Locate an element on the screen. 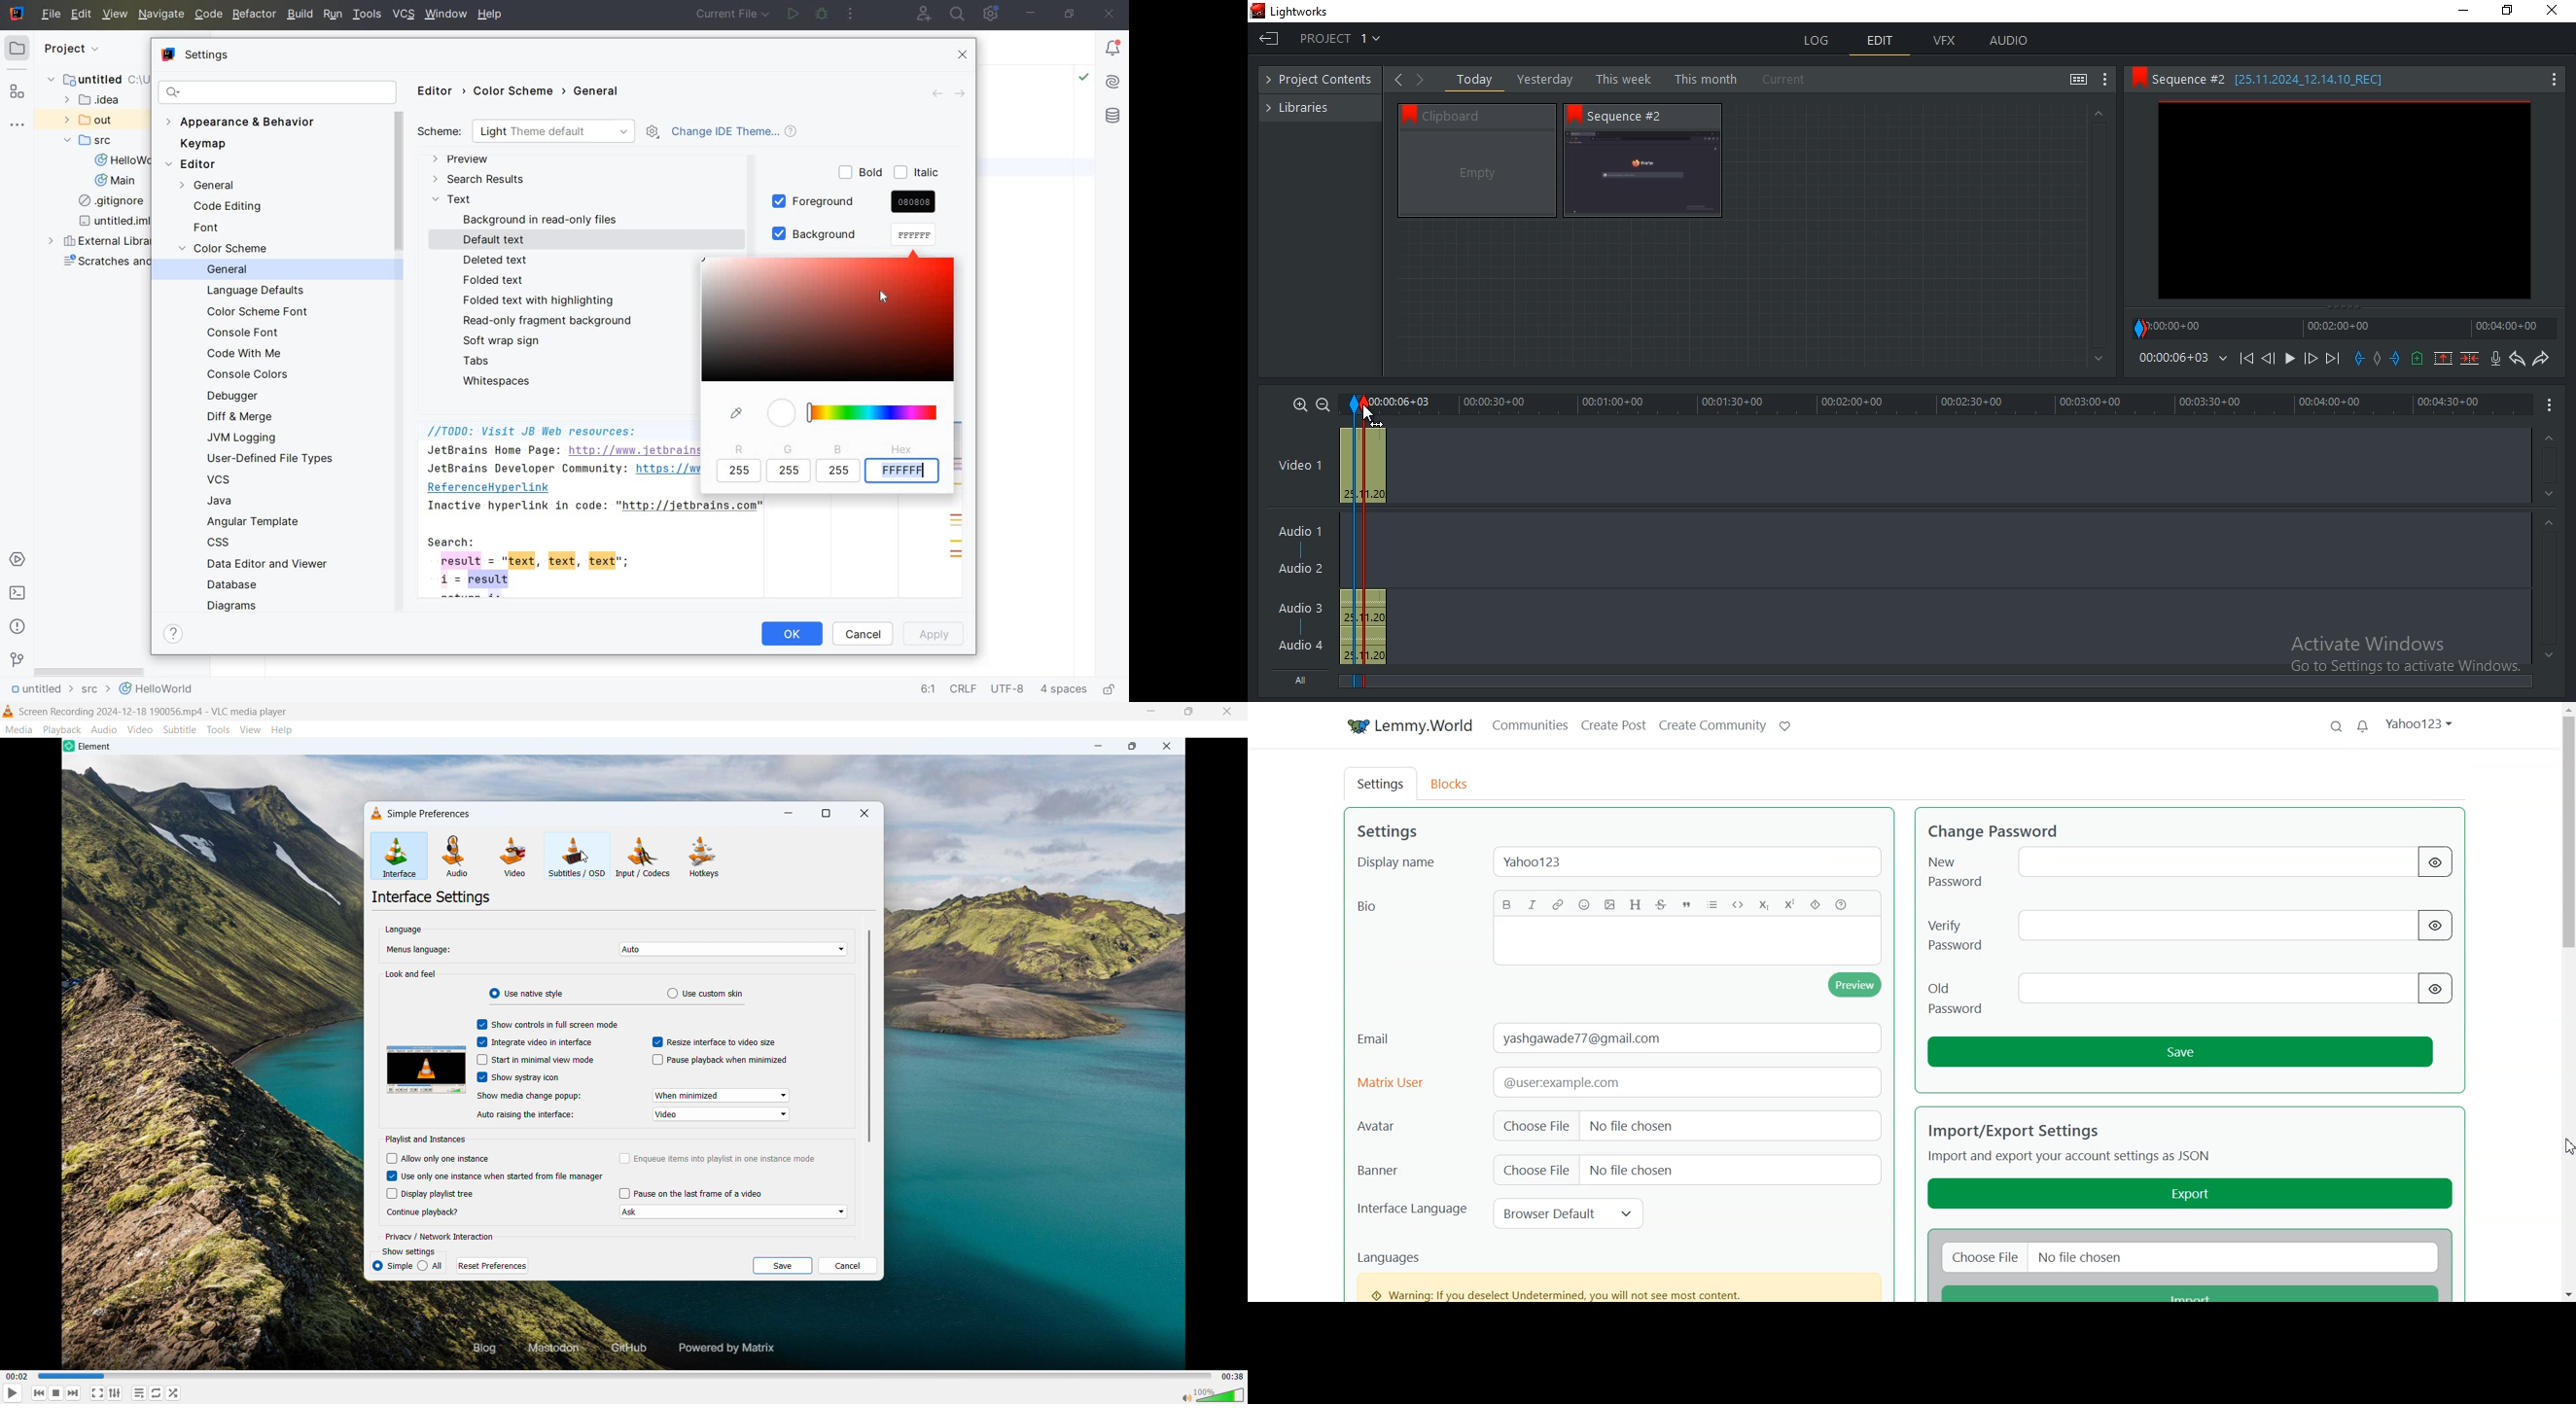 Image resolution: width=2576 pixels, height=1428 pixels. inputs/codecs is located at coordinates (644, 856).